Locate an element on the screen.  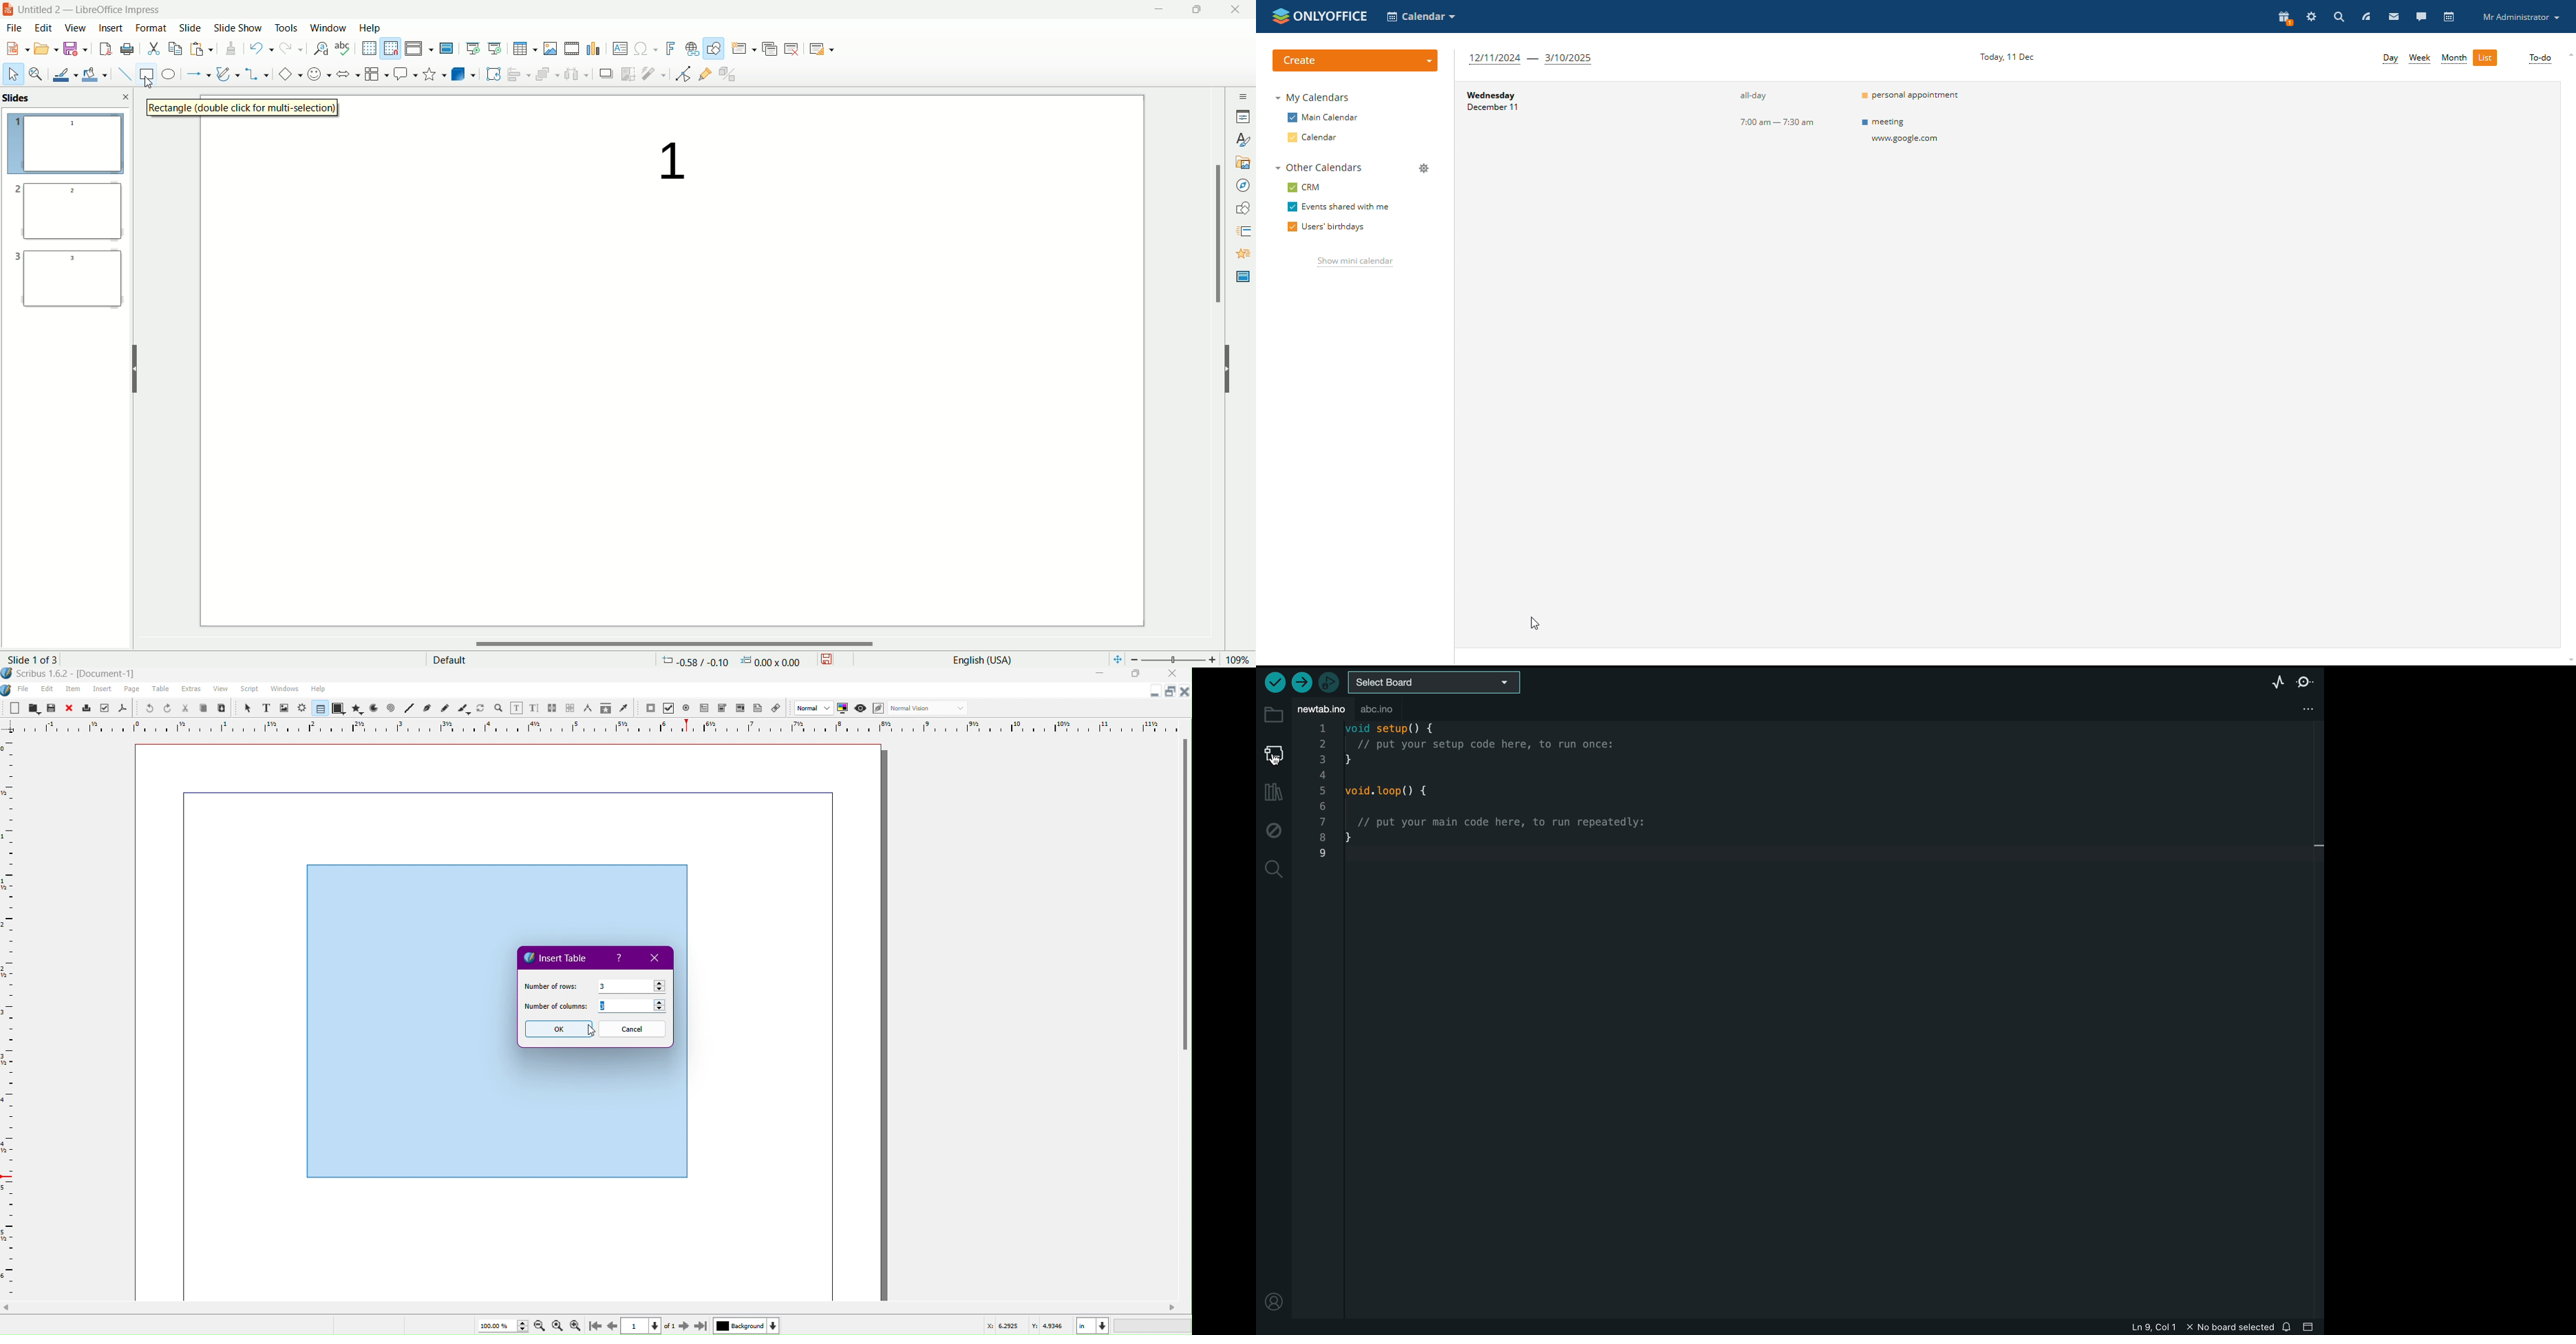
new is located at coordinates (18, 48).